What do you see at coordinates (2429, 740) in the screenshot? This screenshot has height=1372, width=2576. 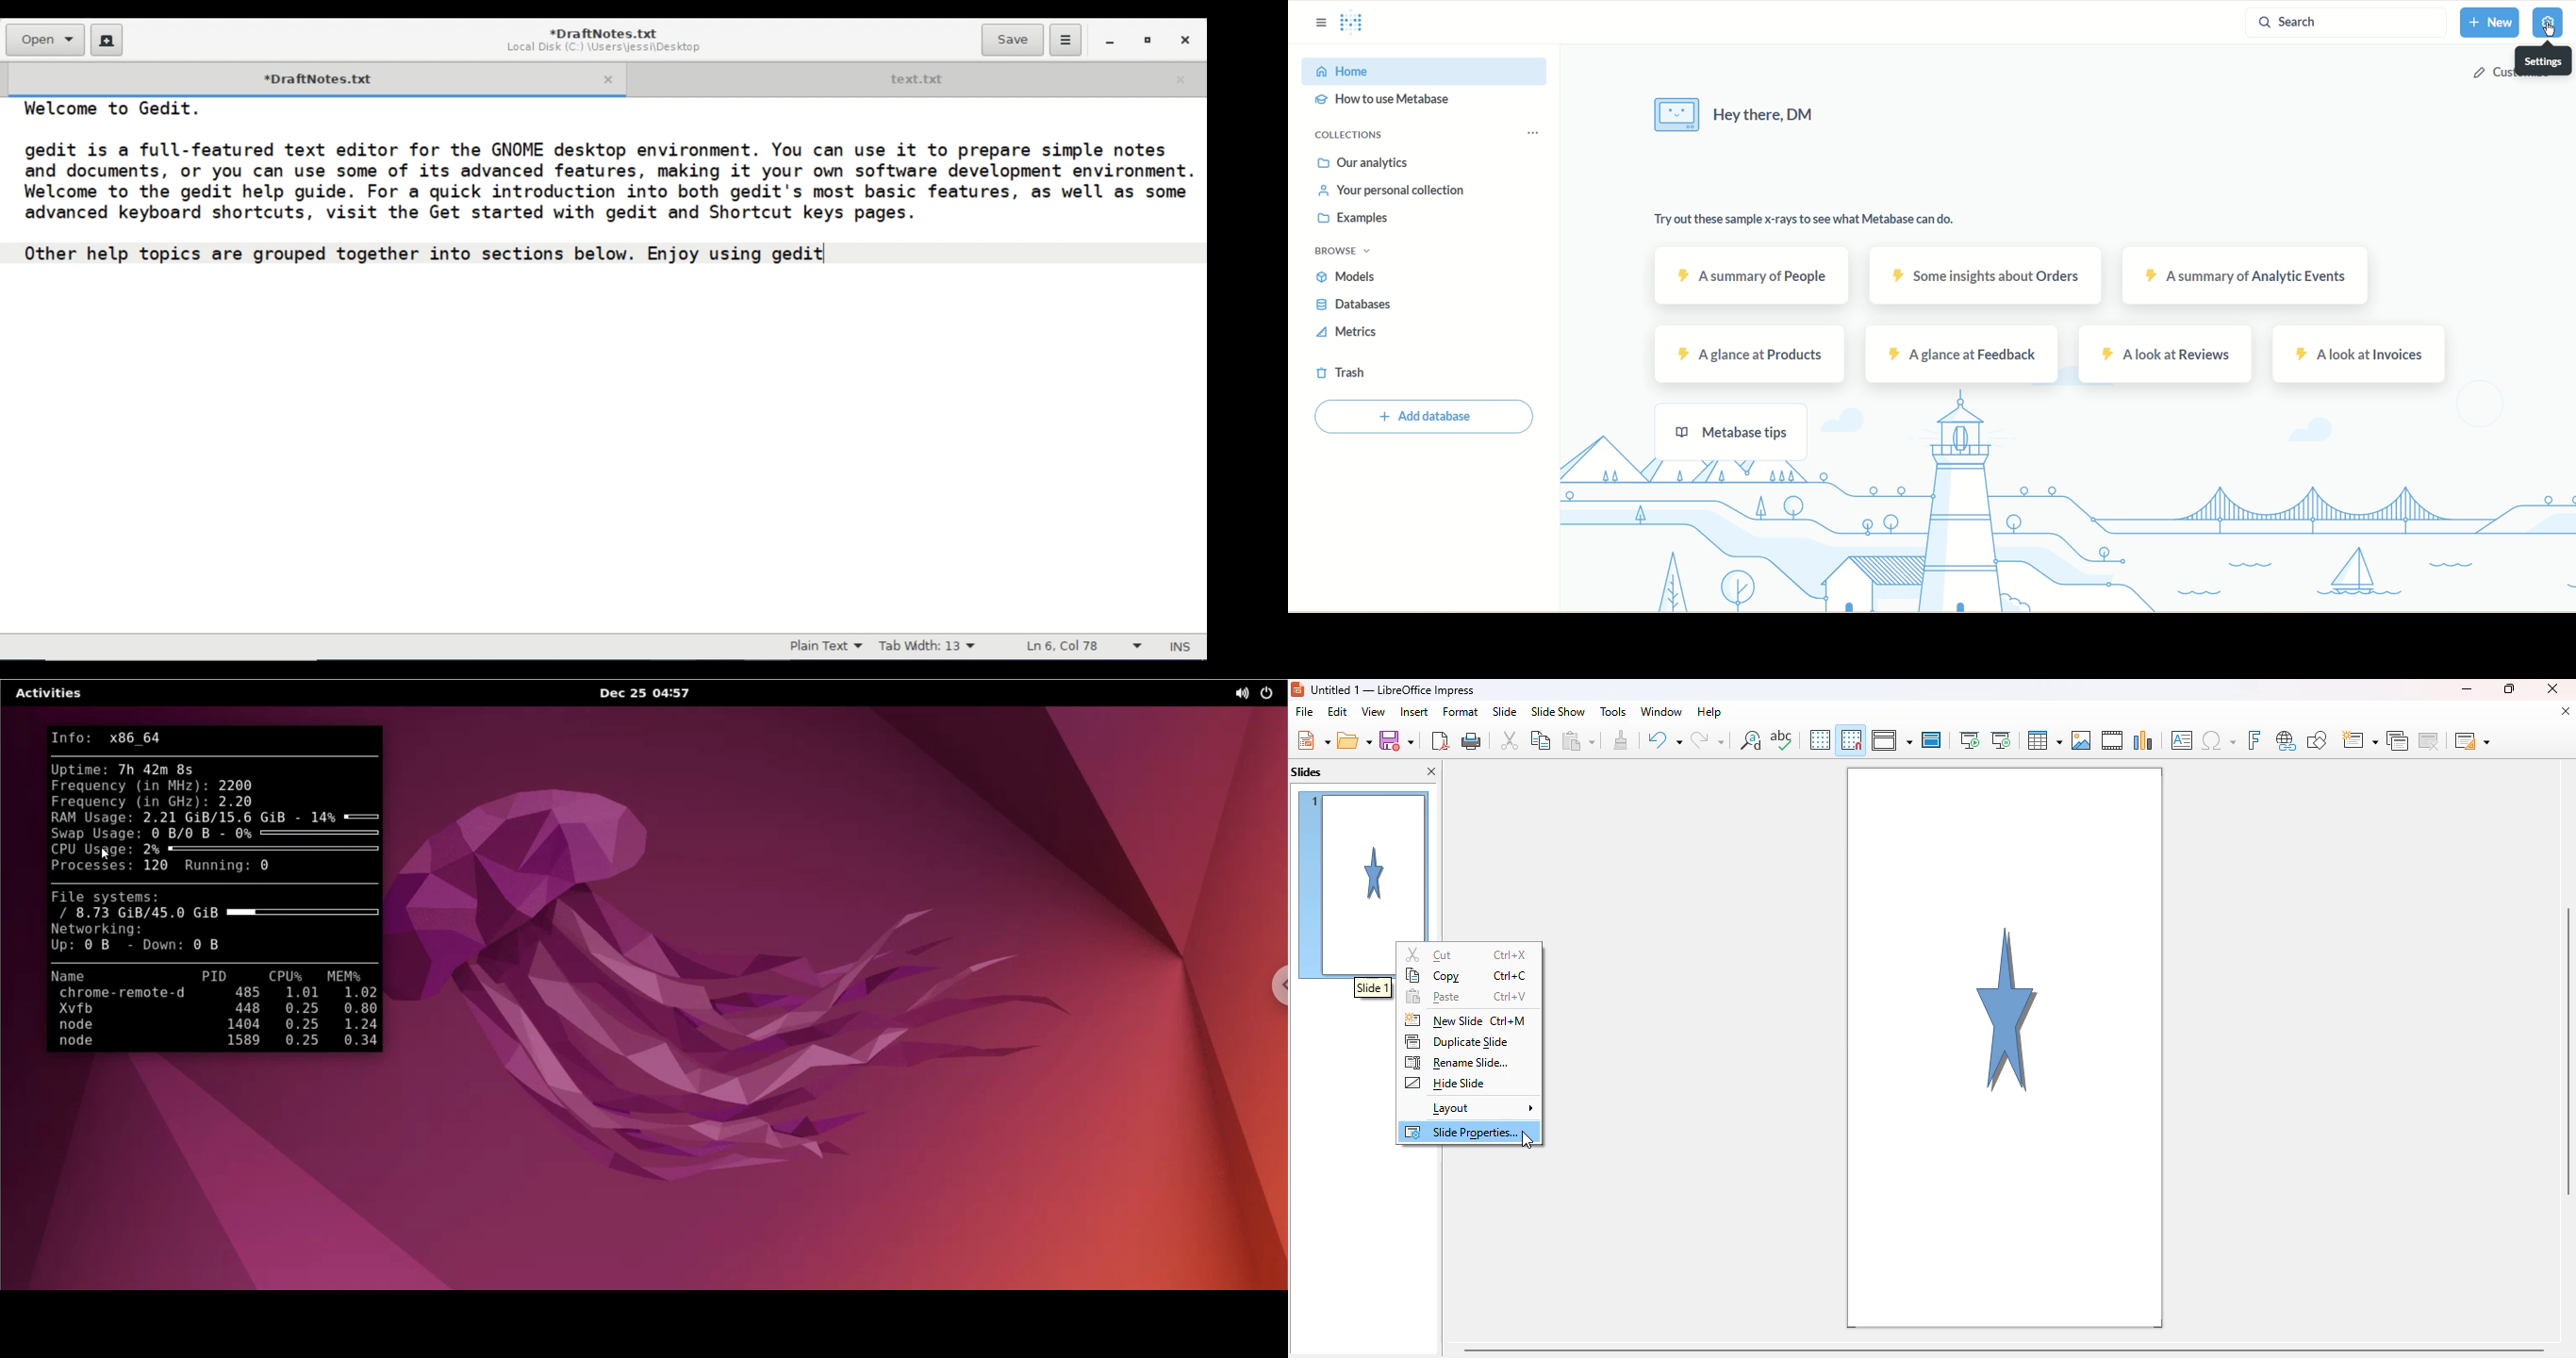 I see `delete slide` at bounding box center [2429, 740].